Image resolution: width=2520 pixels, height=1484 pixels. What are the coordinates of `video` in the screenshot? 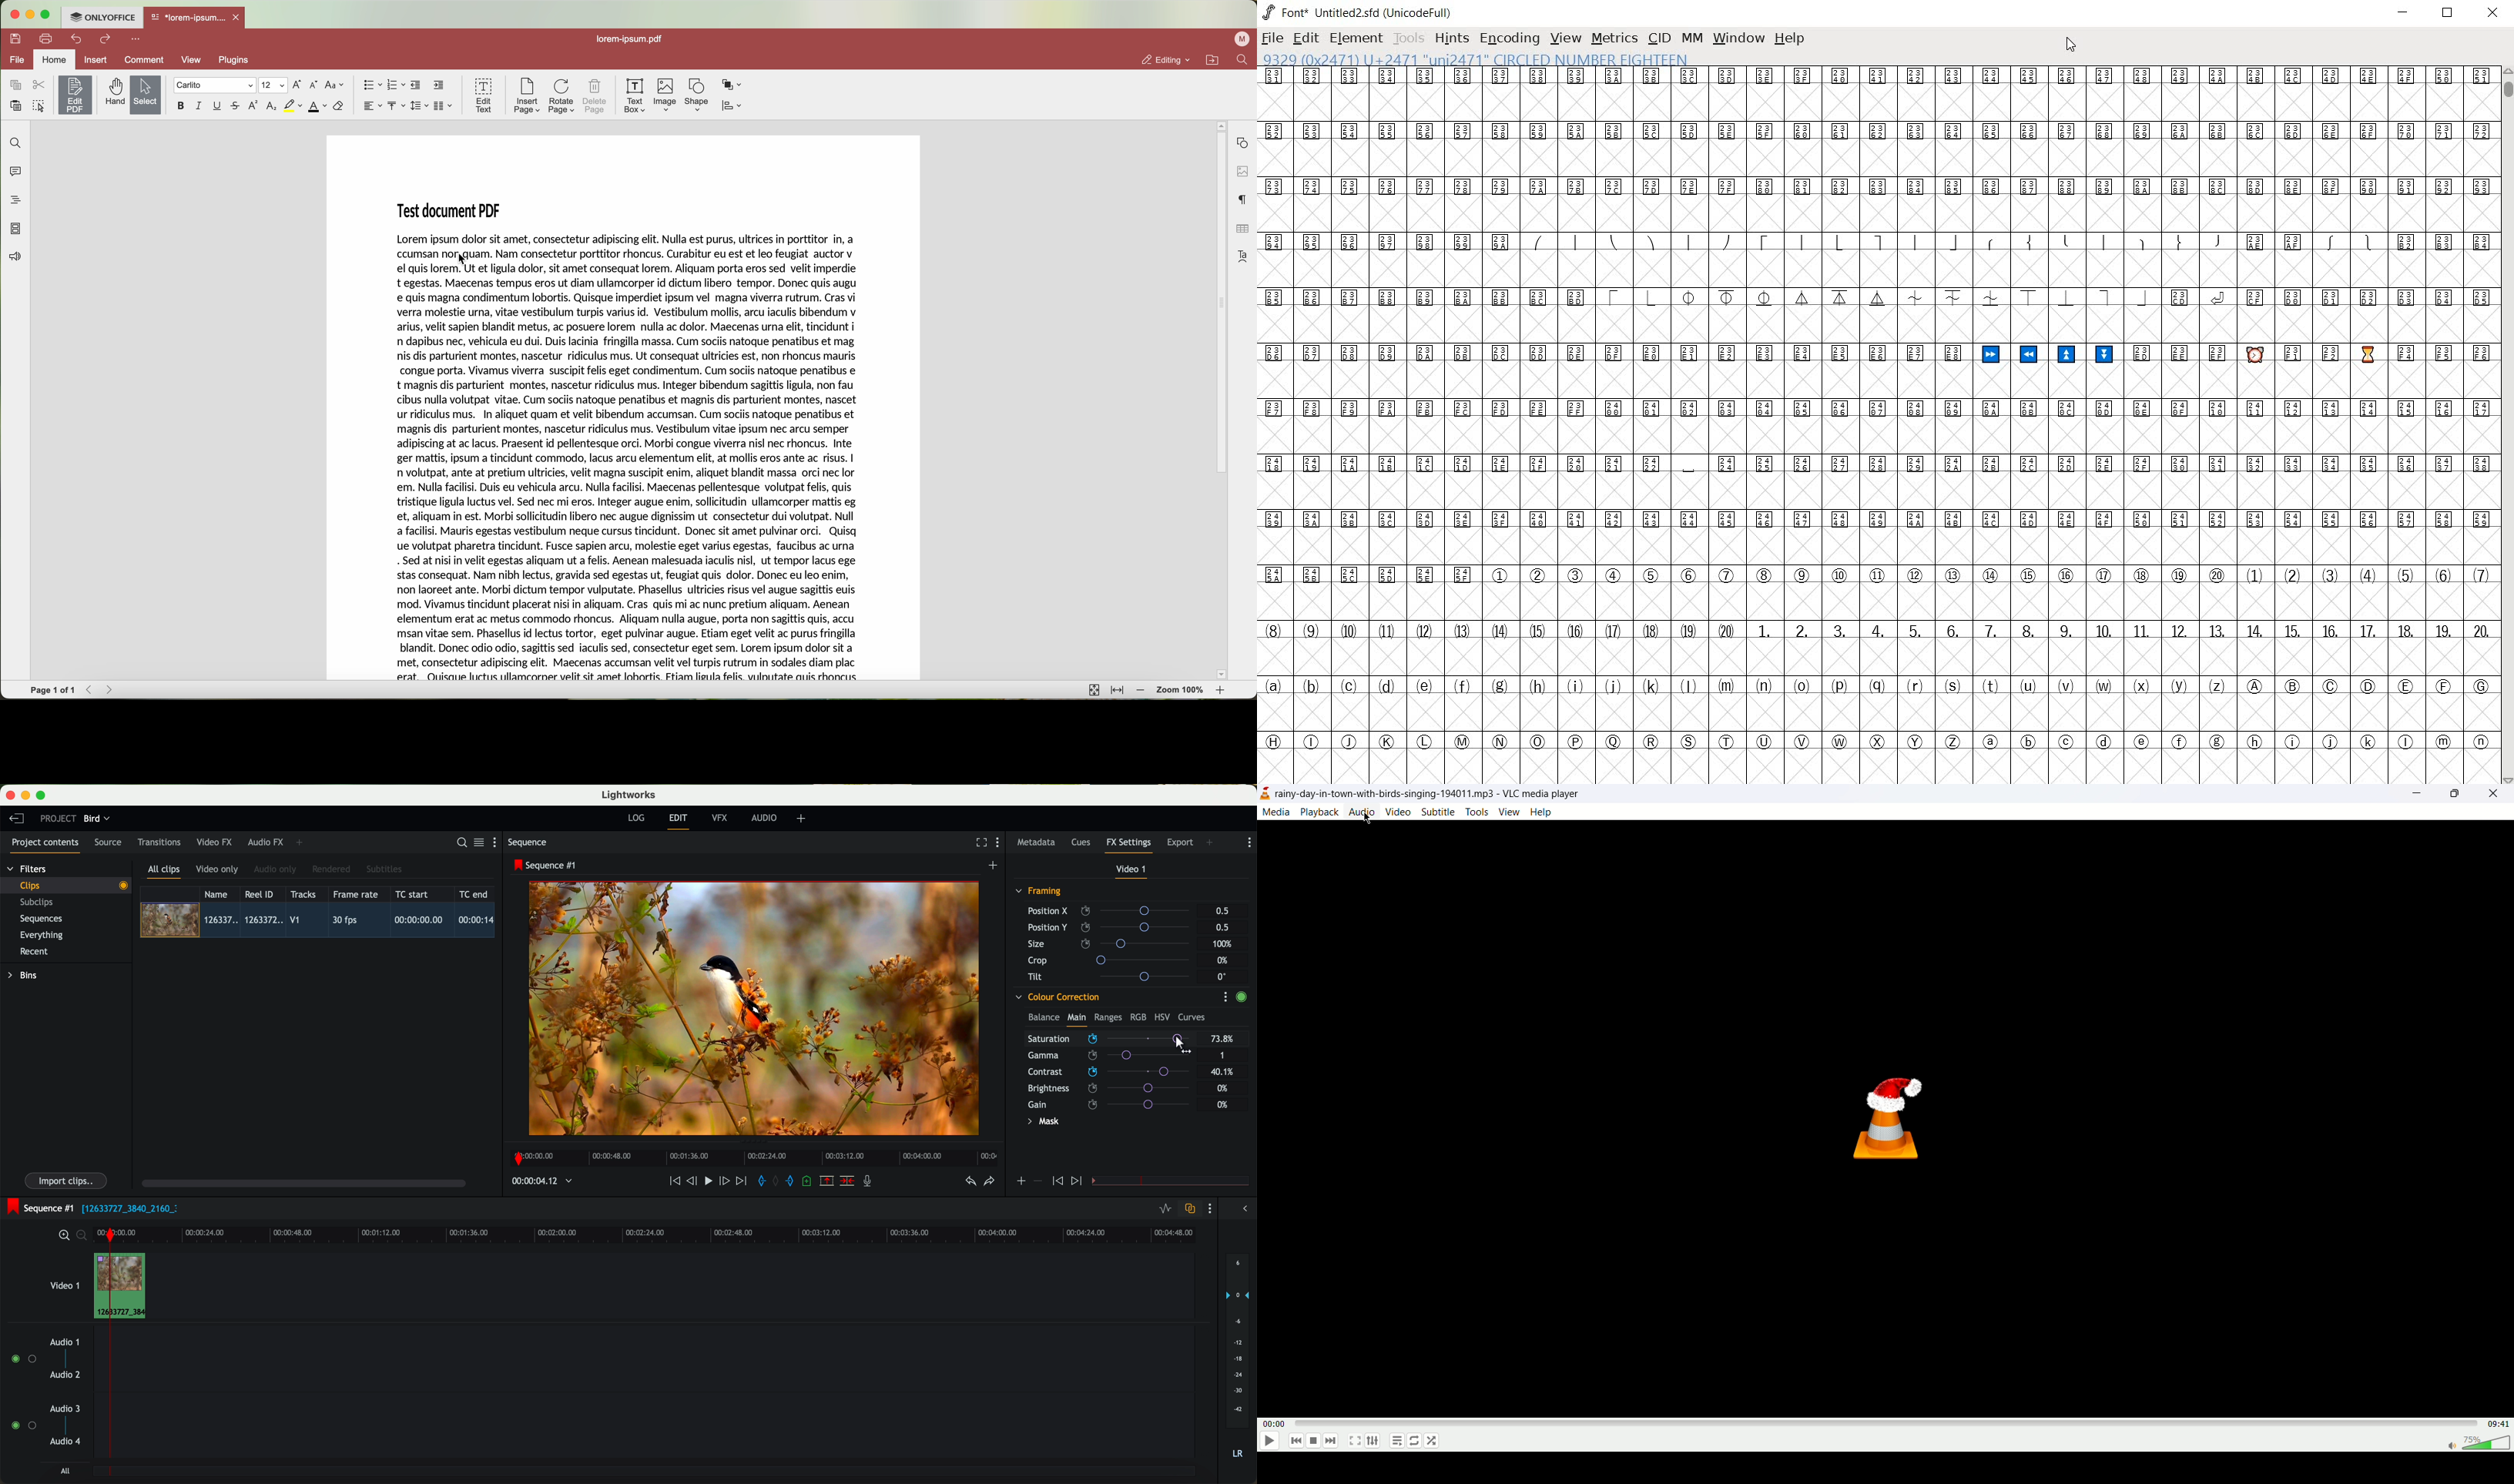 It's located at (1398, 811).